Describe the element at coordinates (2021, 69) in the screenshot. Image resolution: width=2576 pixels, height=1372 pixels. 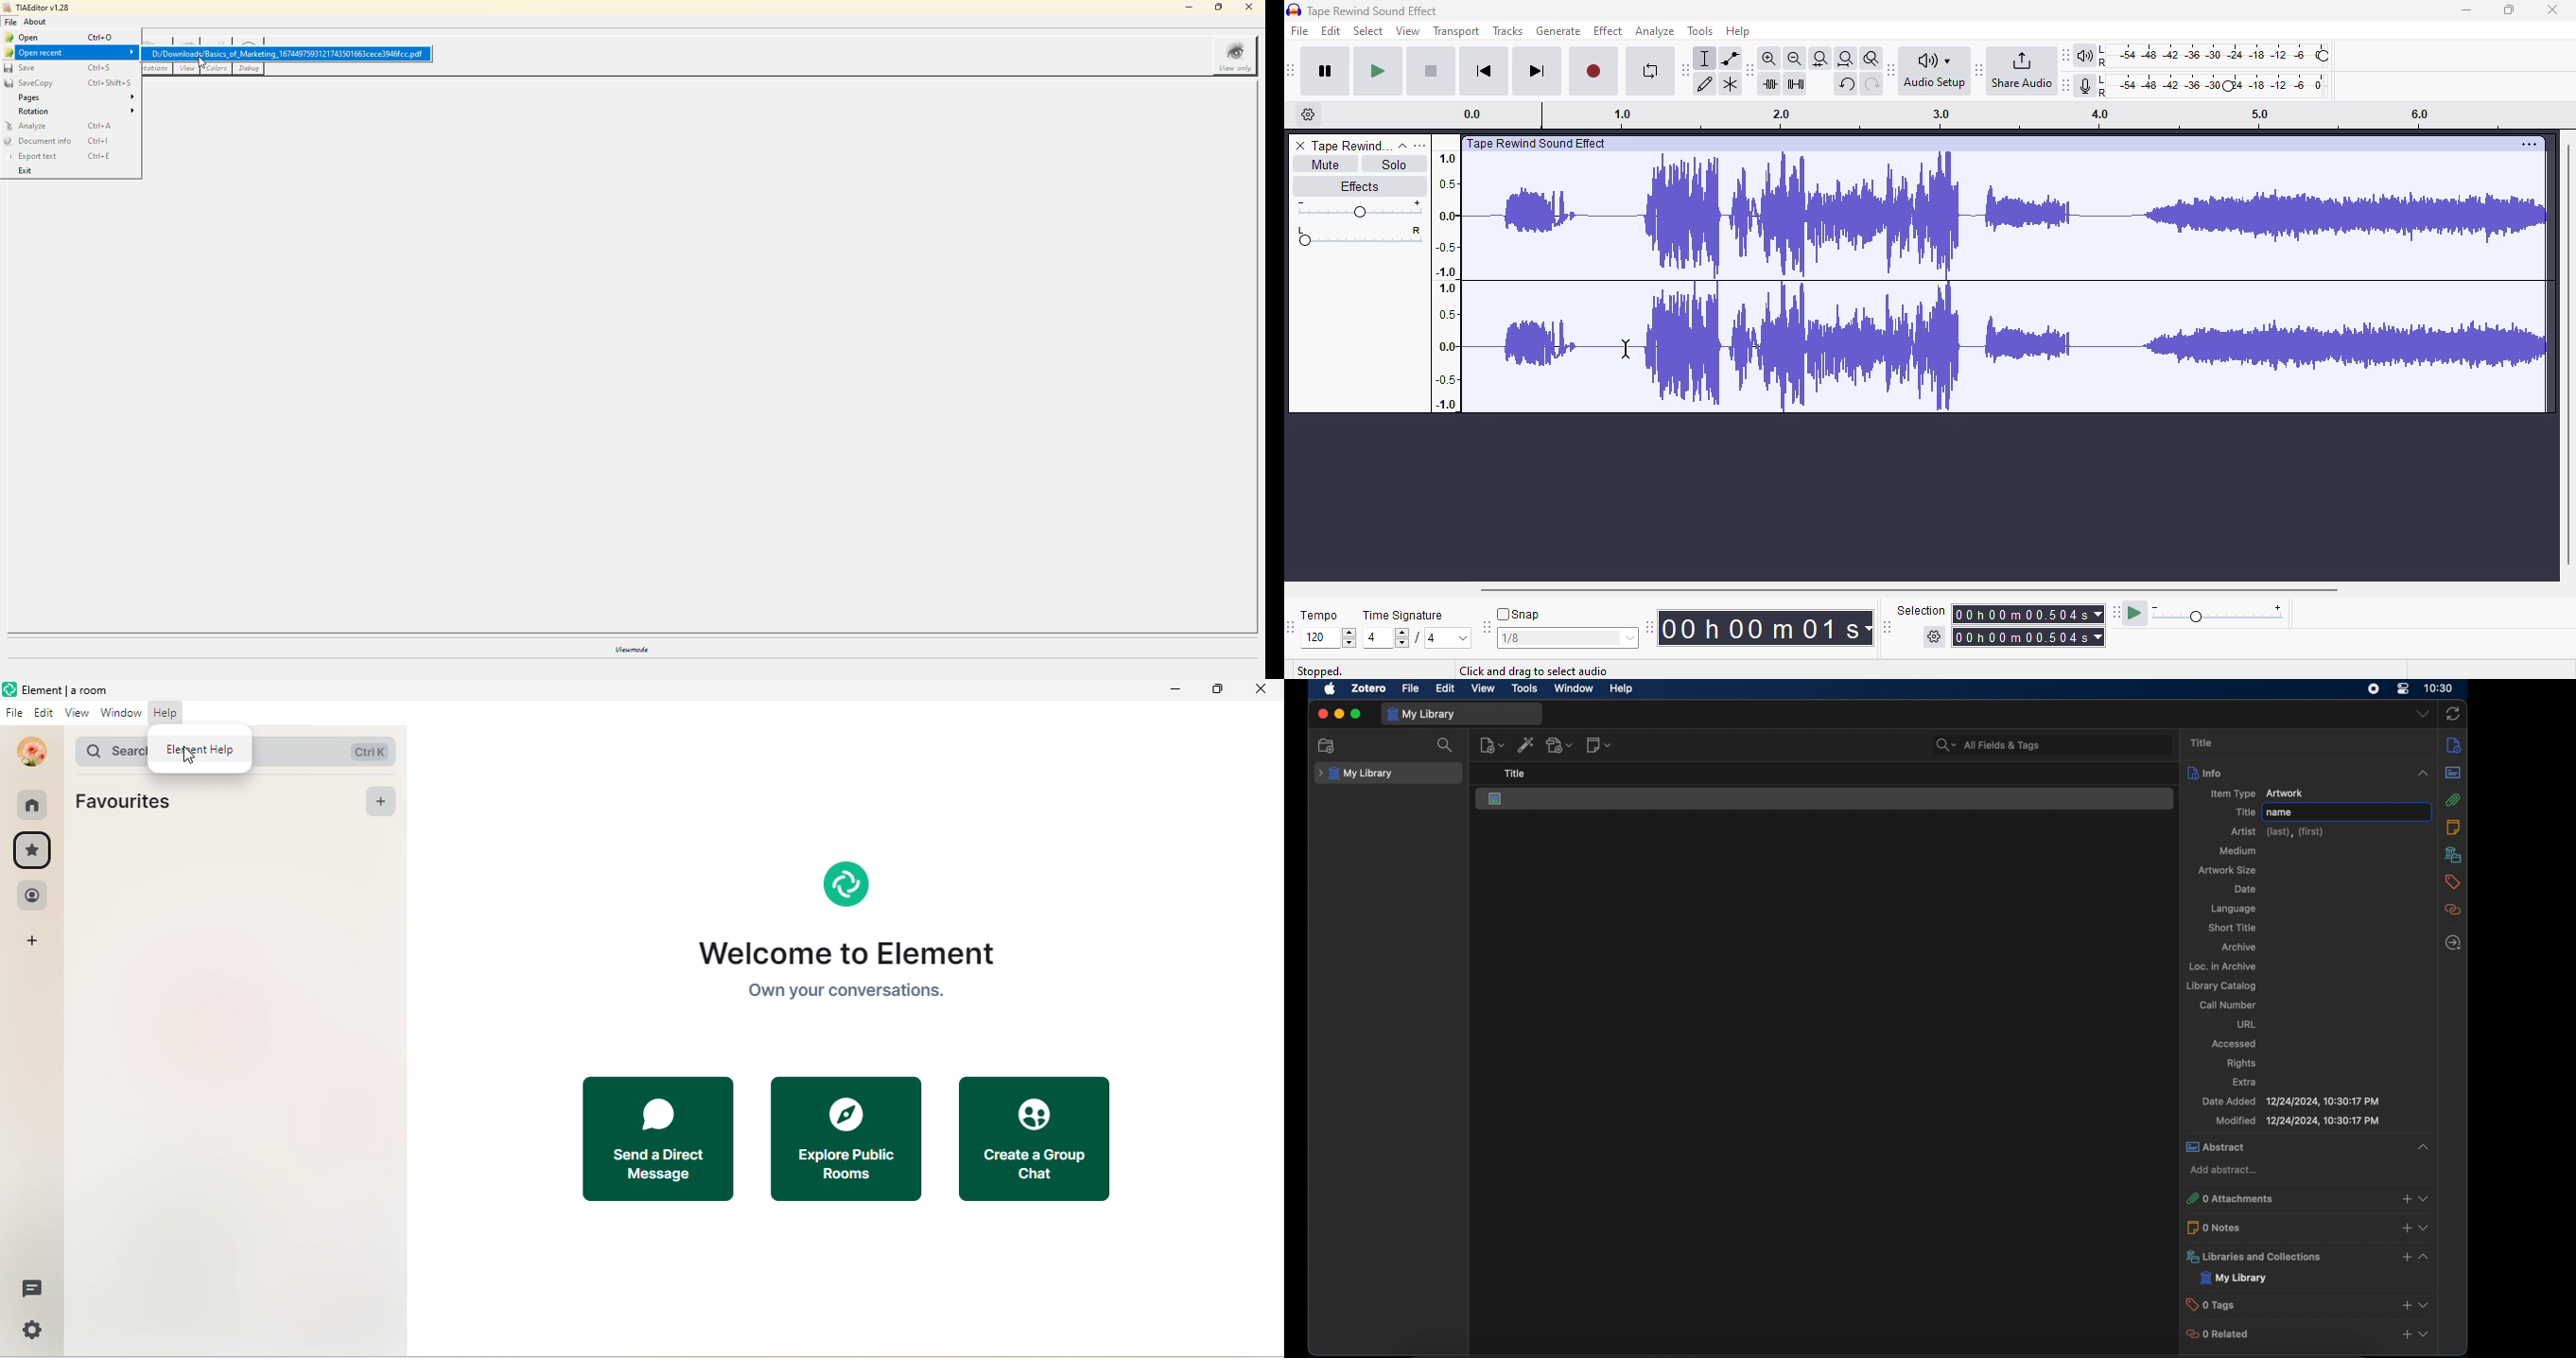
I see `share audio` at that location.